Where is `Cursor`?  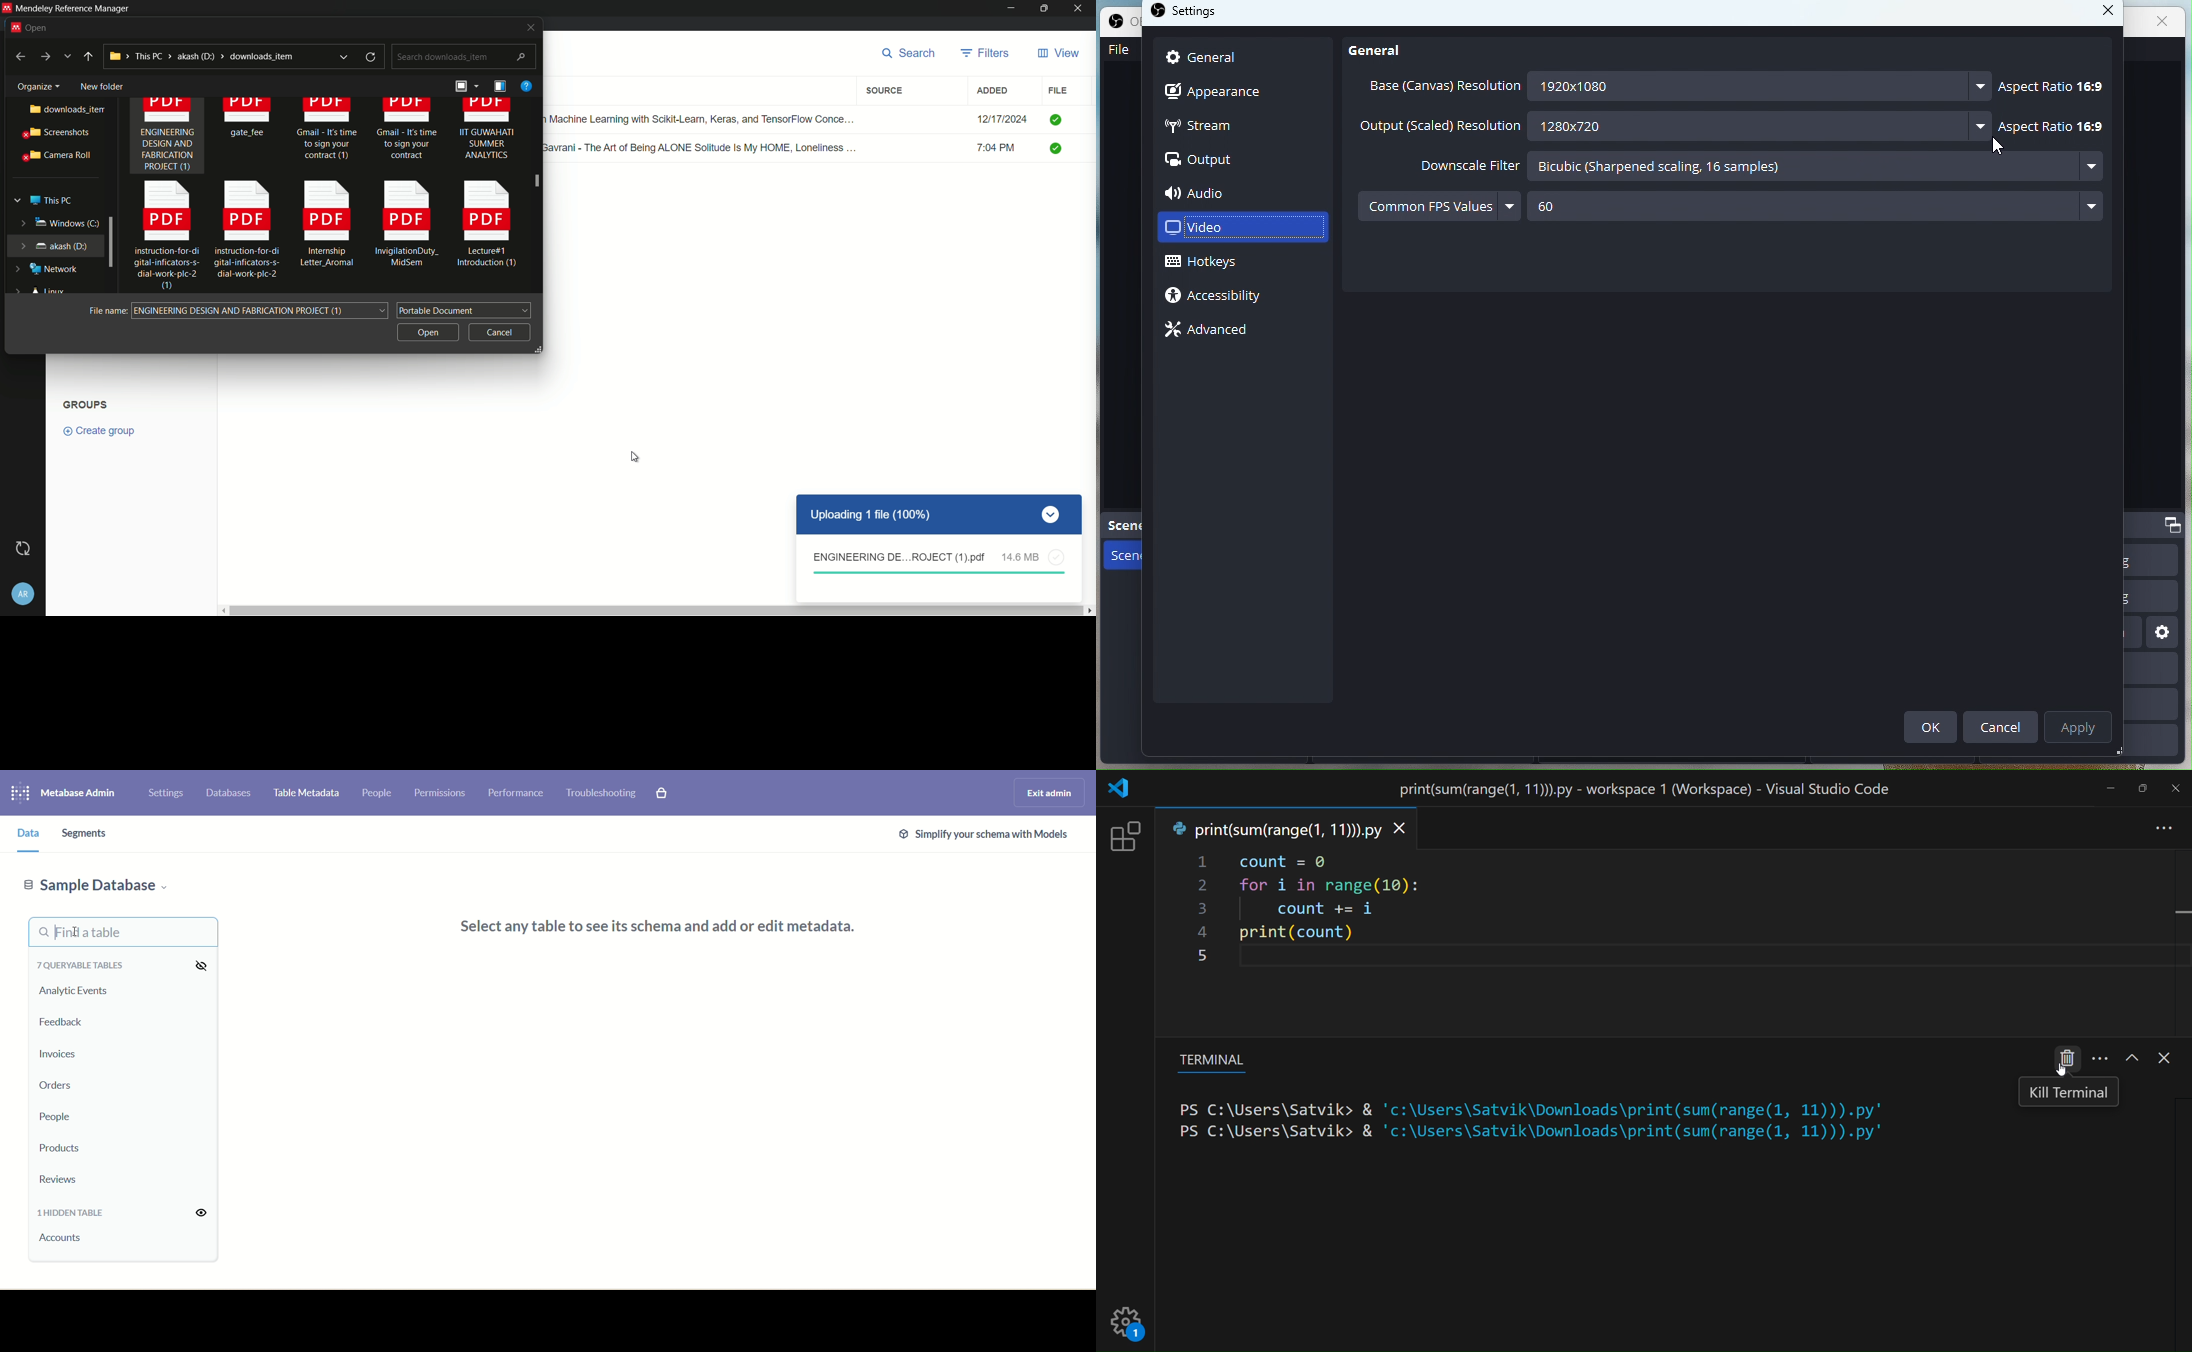
Cursor is located at coordinates (1997, 147).